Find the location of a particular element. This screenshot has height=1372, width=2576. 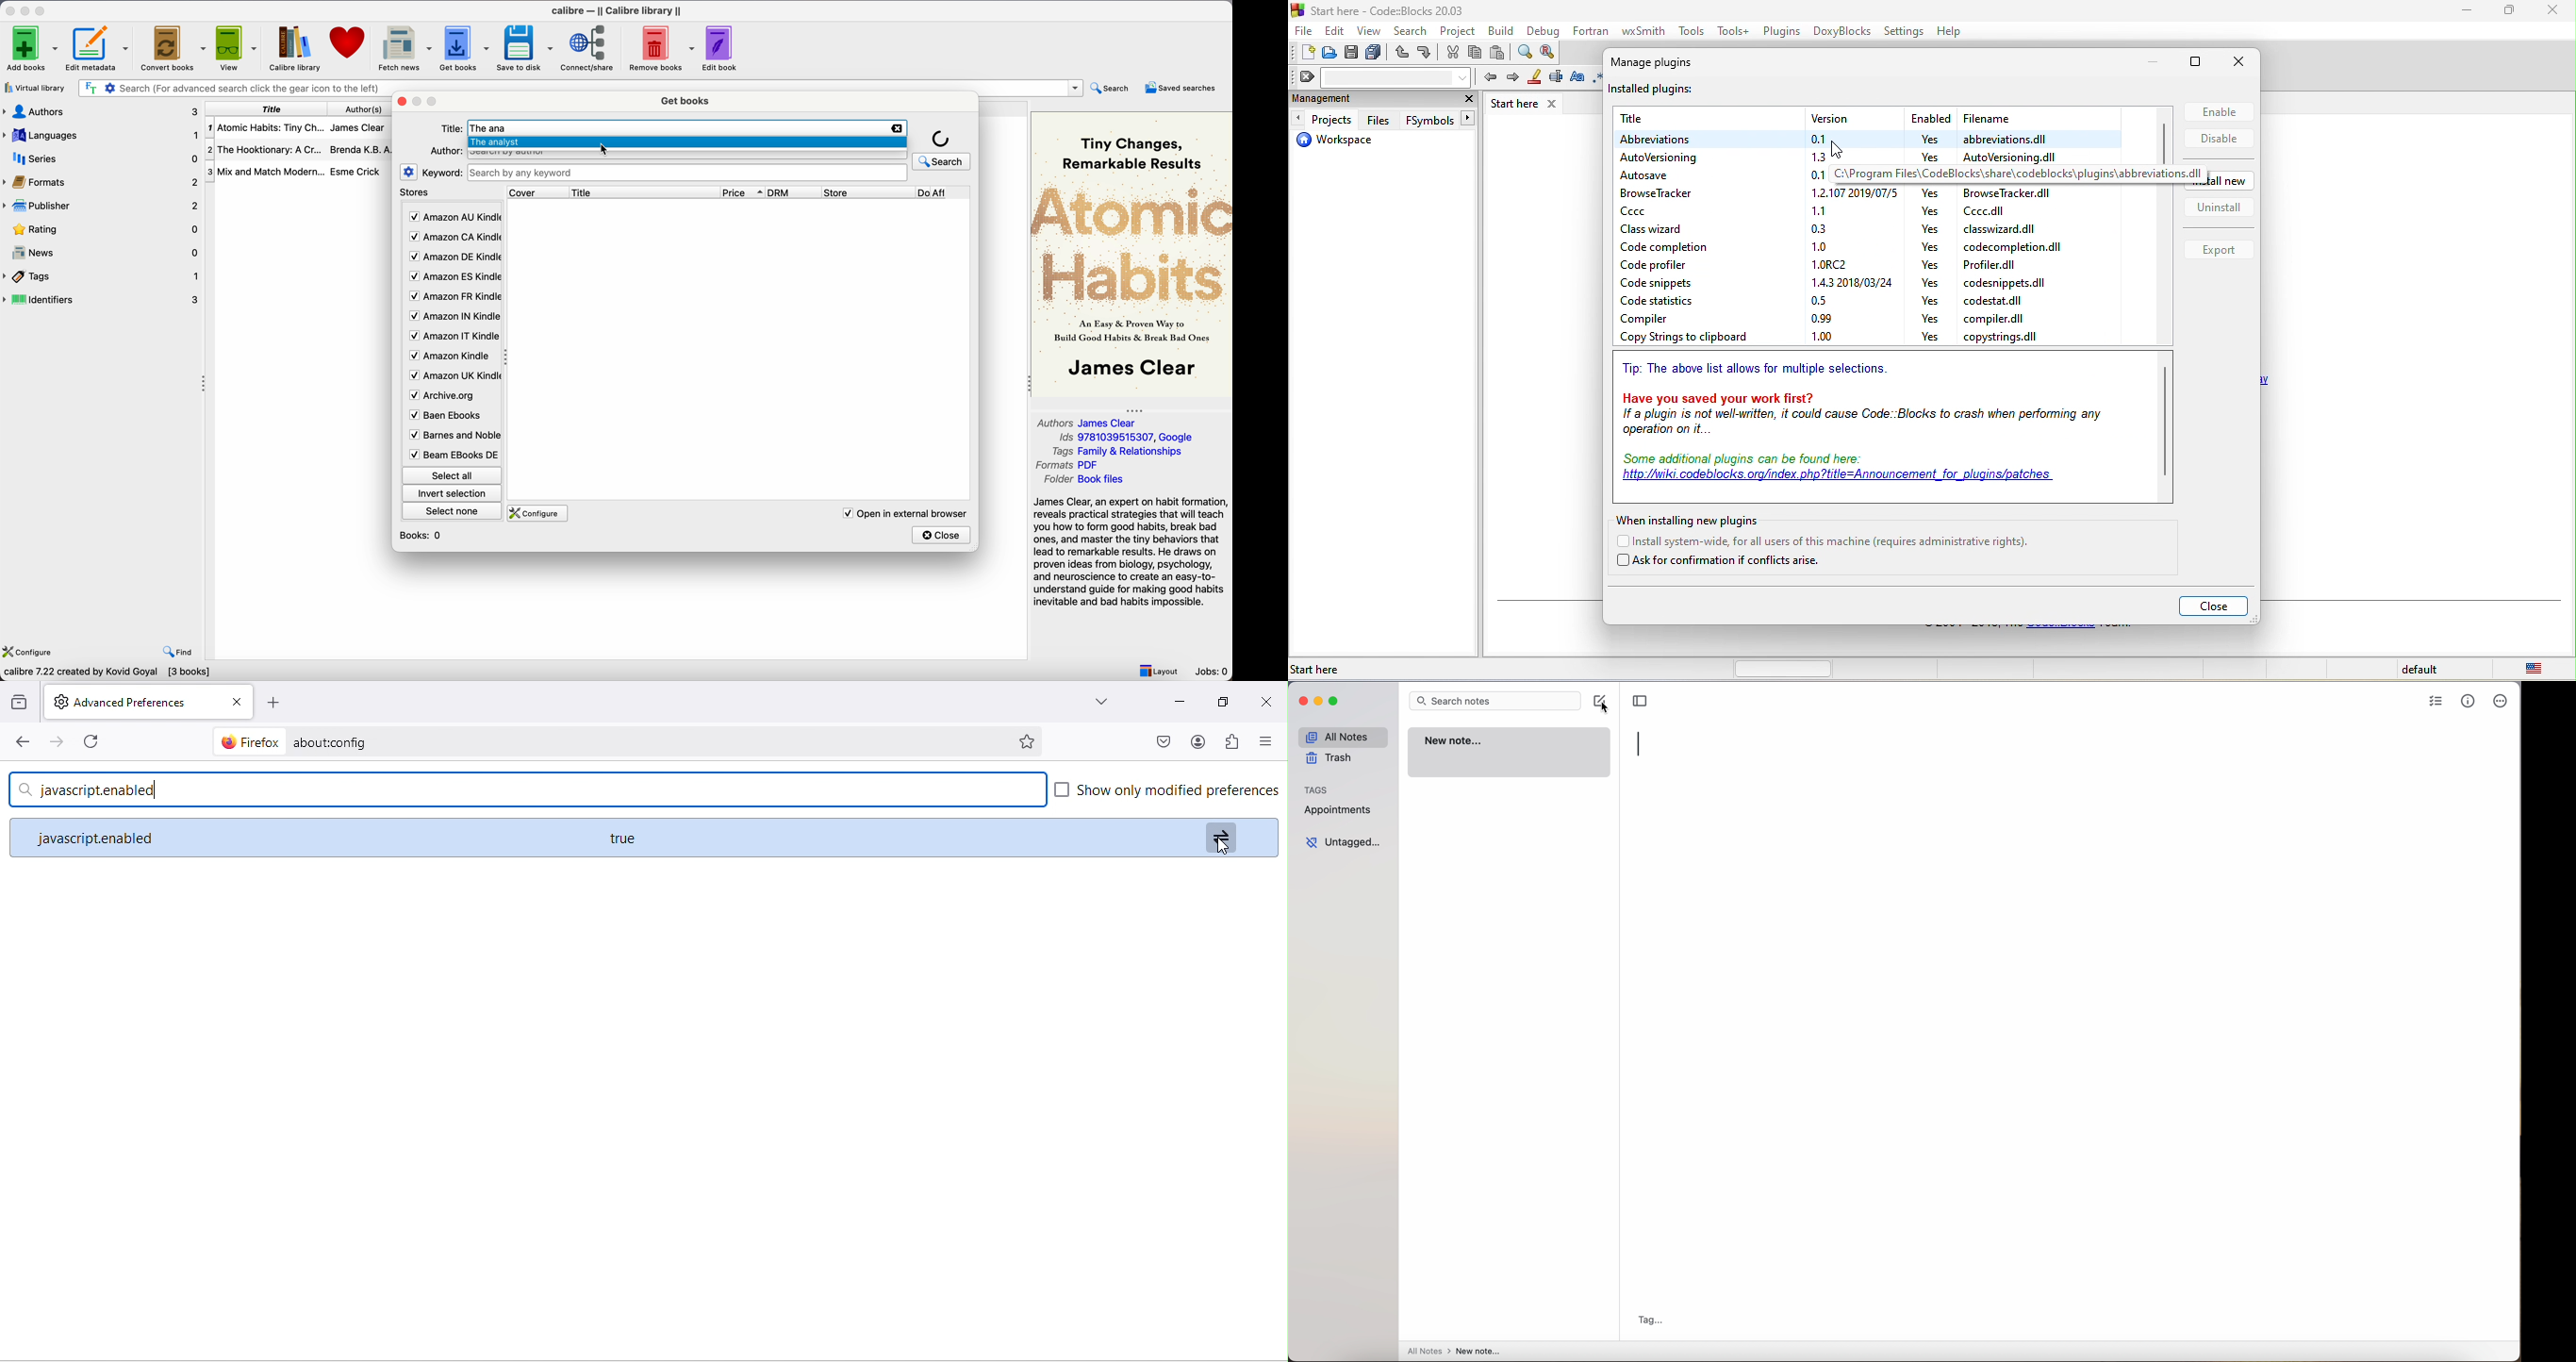

connect/share is located at coordinates (589, 48).